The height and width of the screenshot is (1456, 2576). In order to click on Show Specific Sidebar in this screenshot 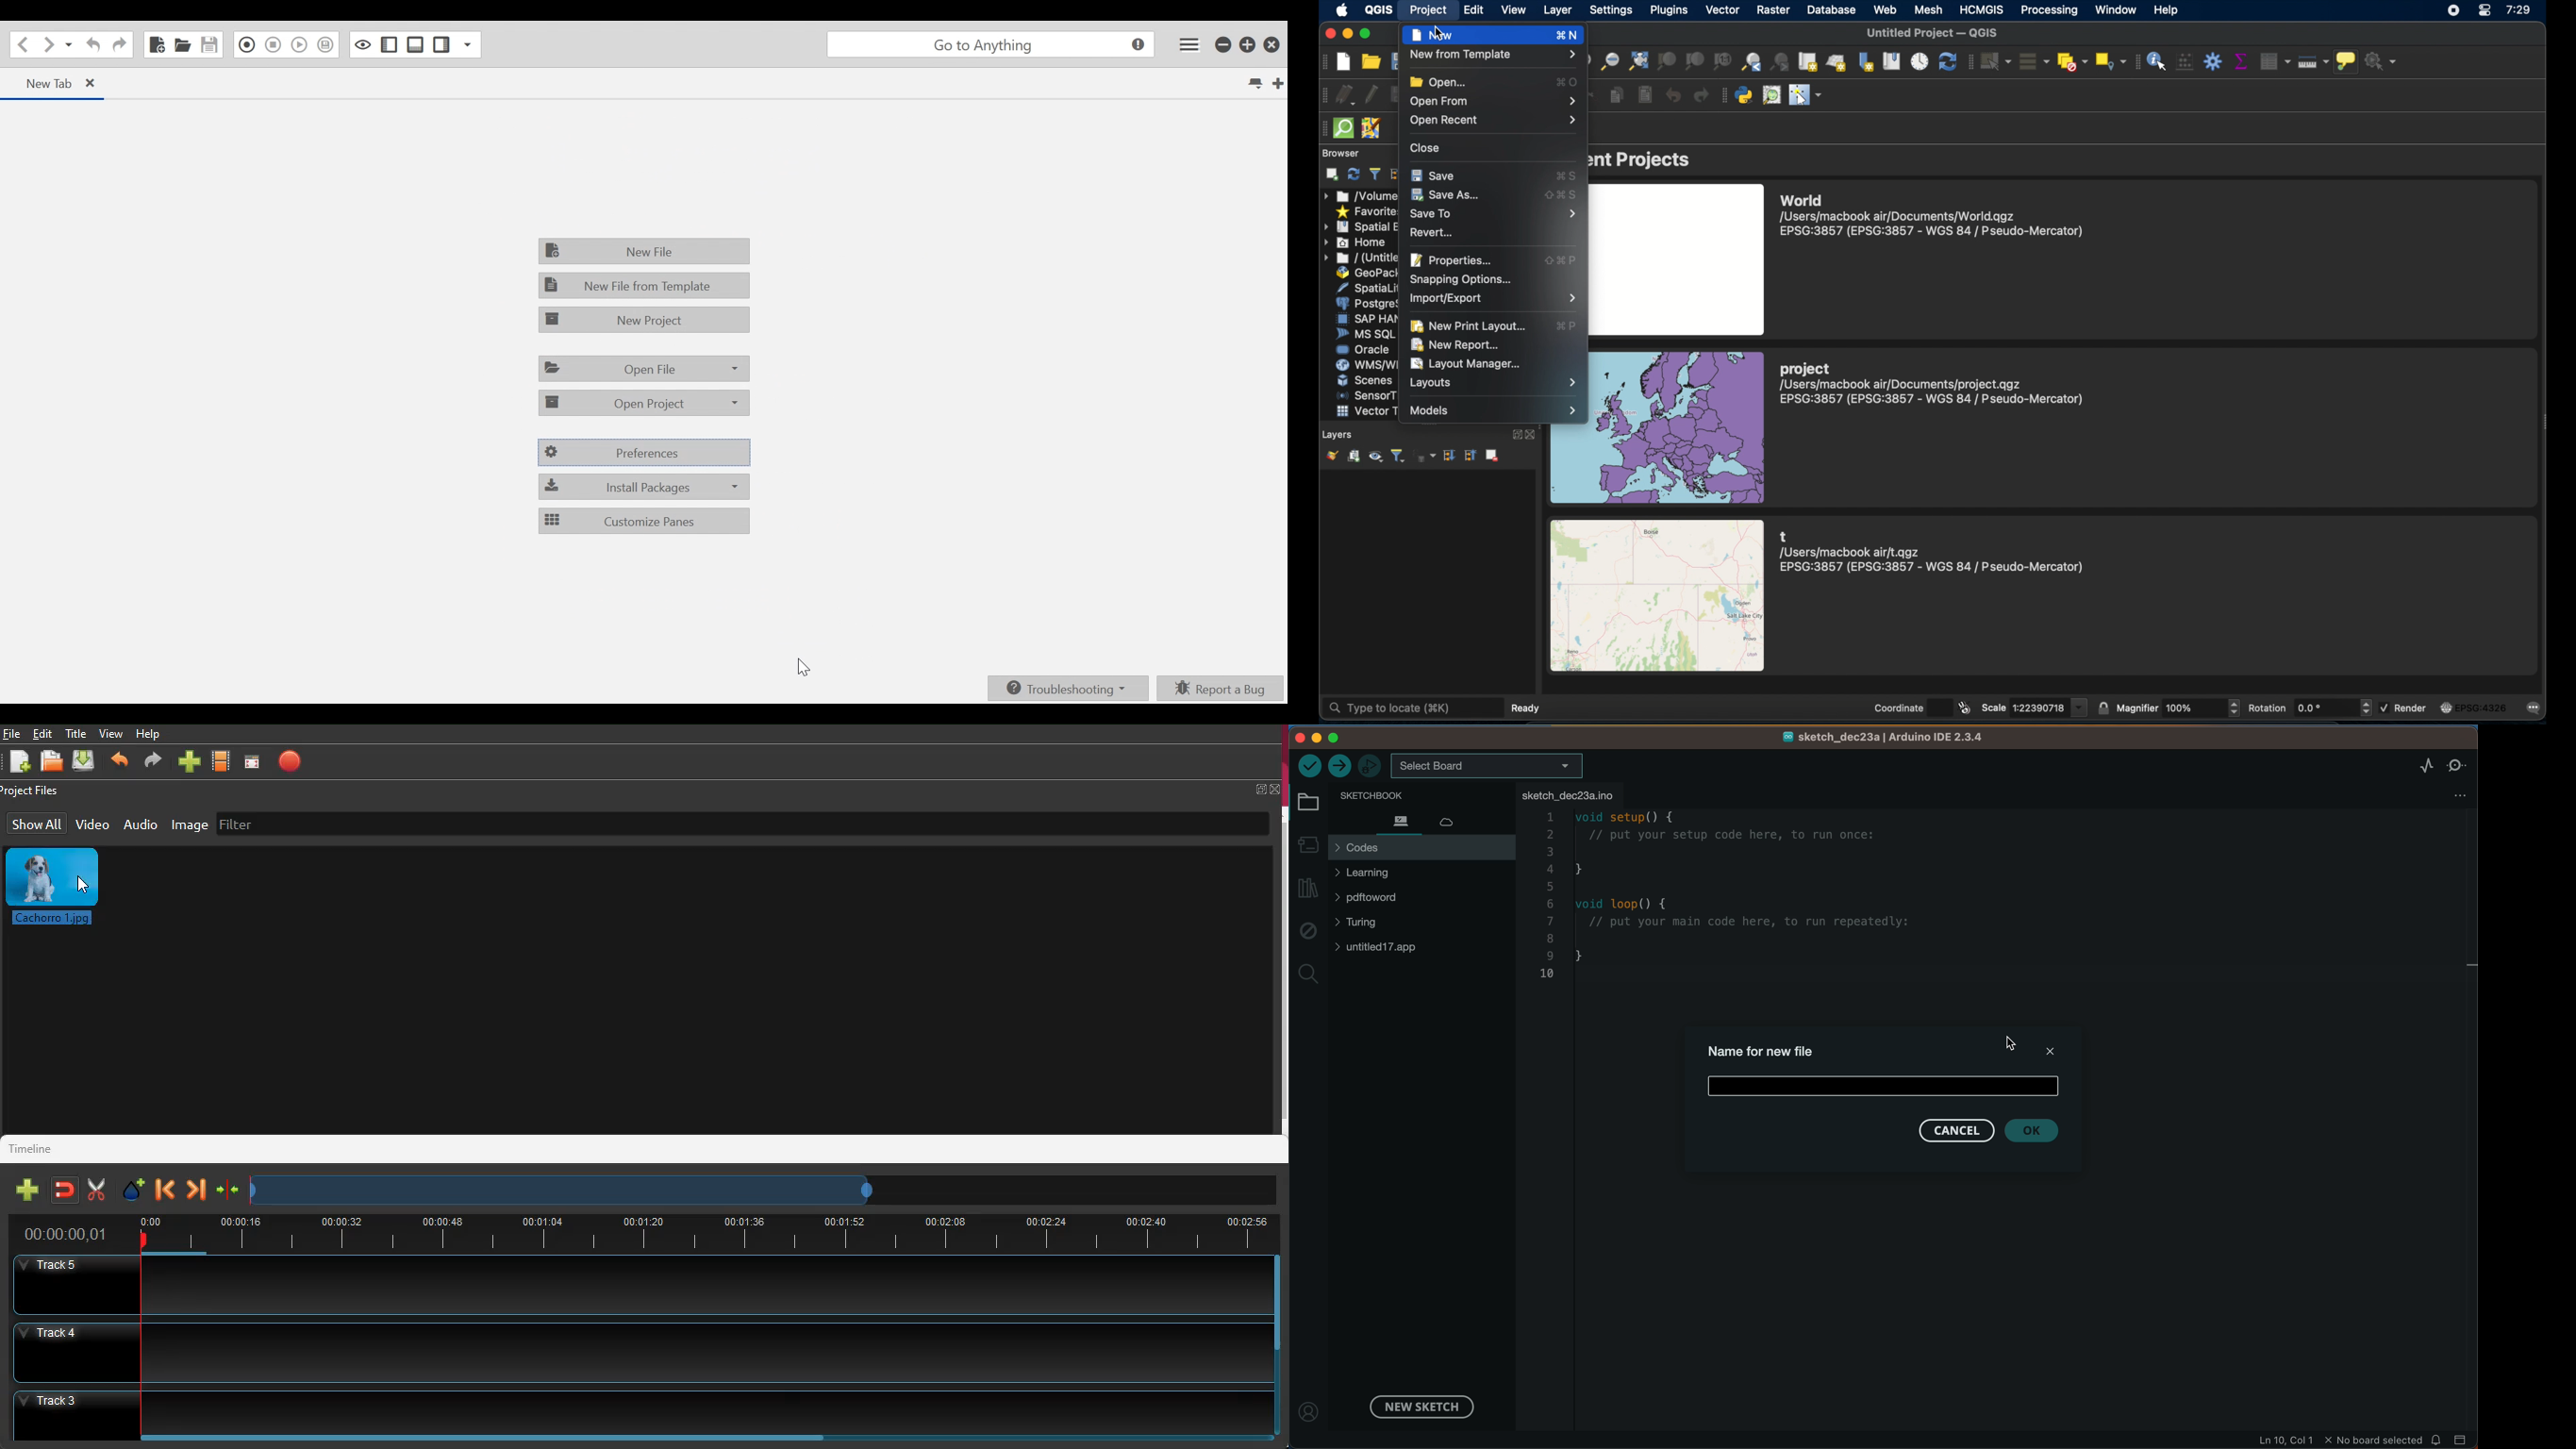, I will do `click(466, 45)`.